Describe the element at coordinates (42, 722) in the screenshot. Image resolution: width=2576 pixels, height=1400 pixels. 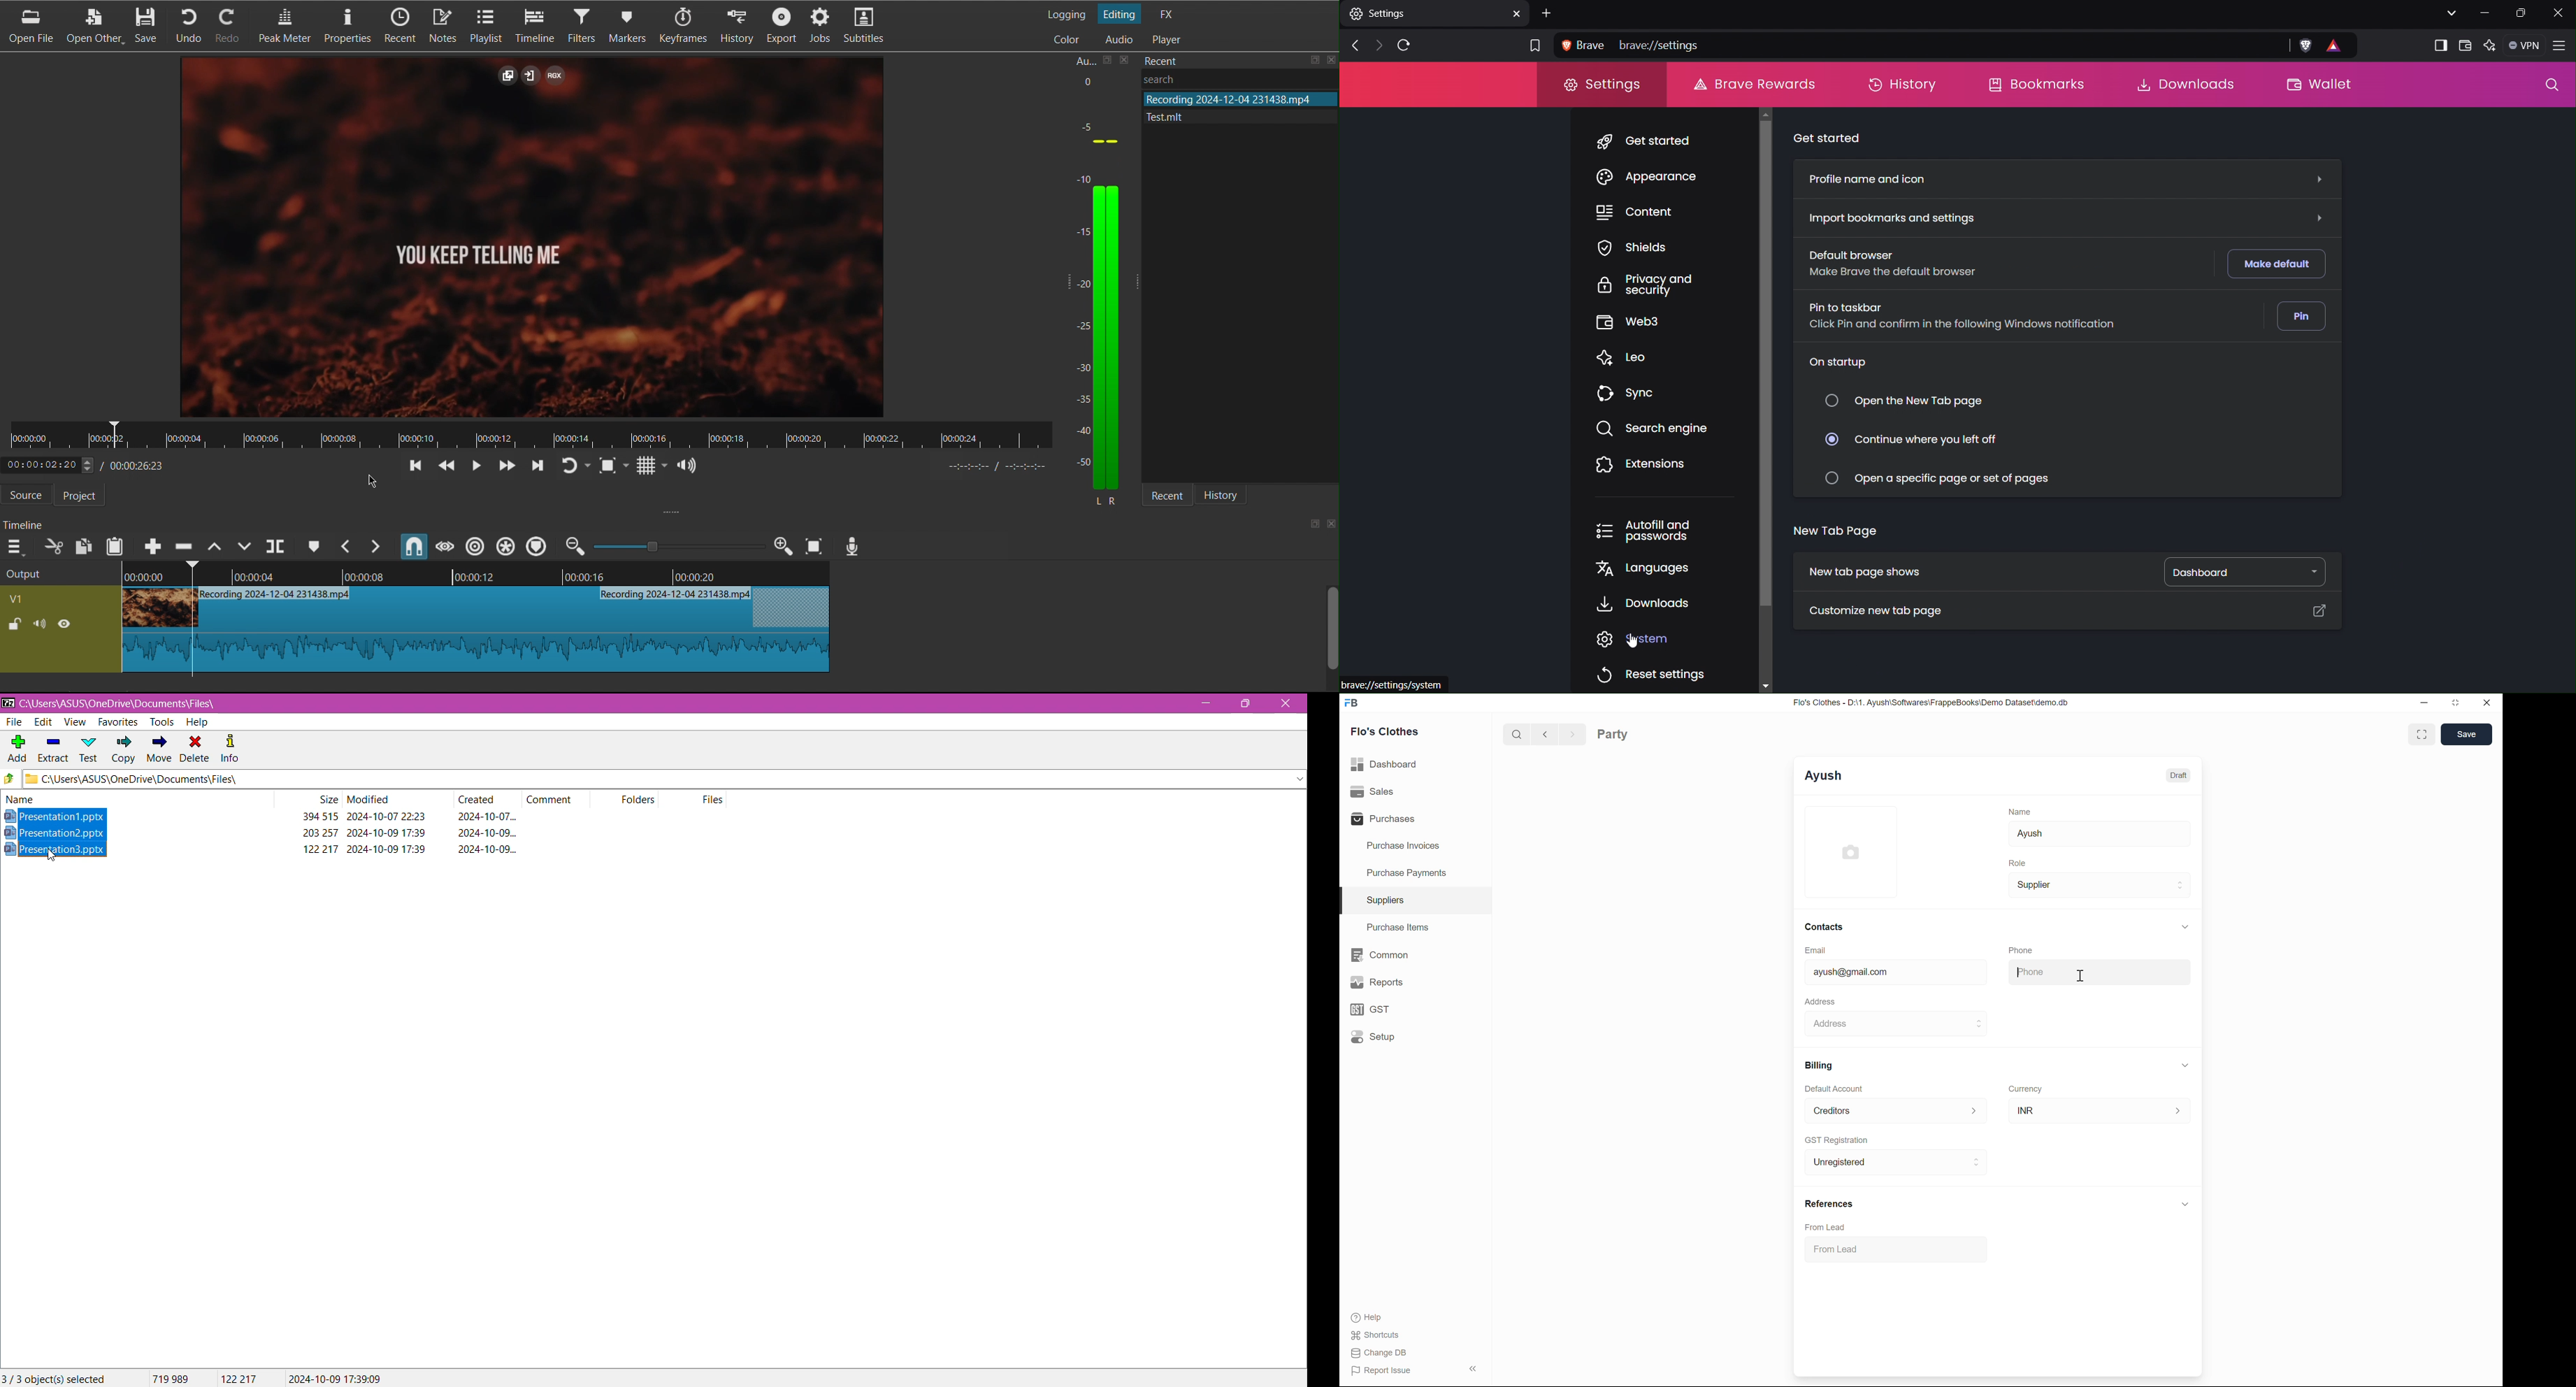
I see `Edit` at that location.